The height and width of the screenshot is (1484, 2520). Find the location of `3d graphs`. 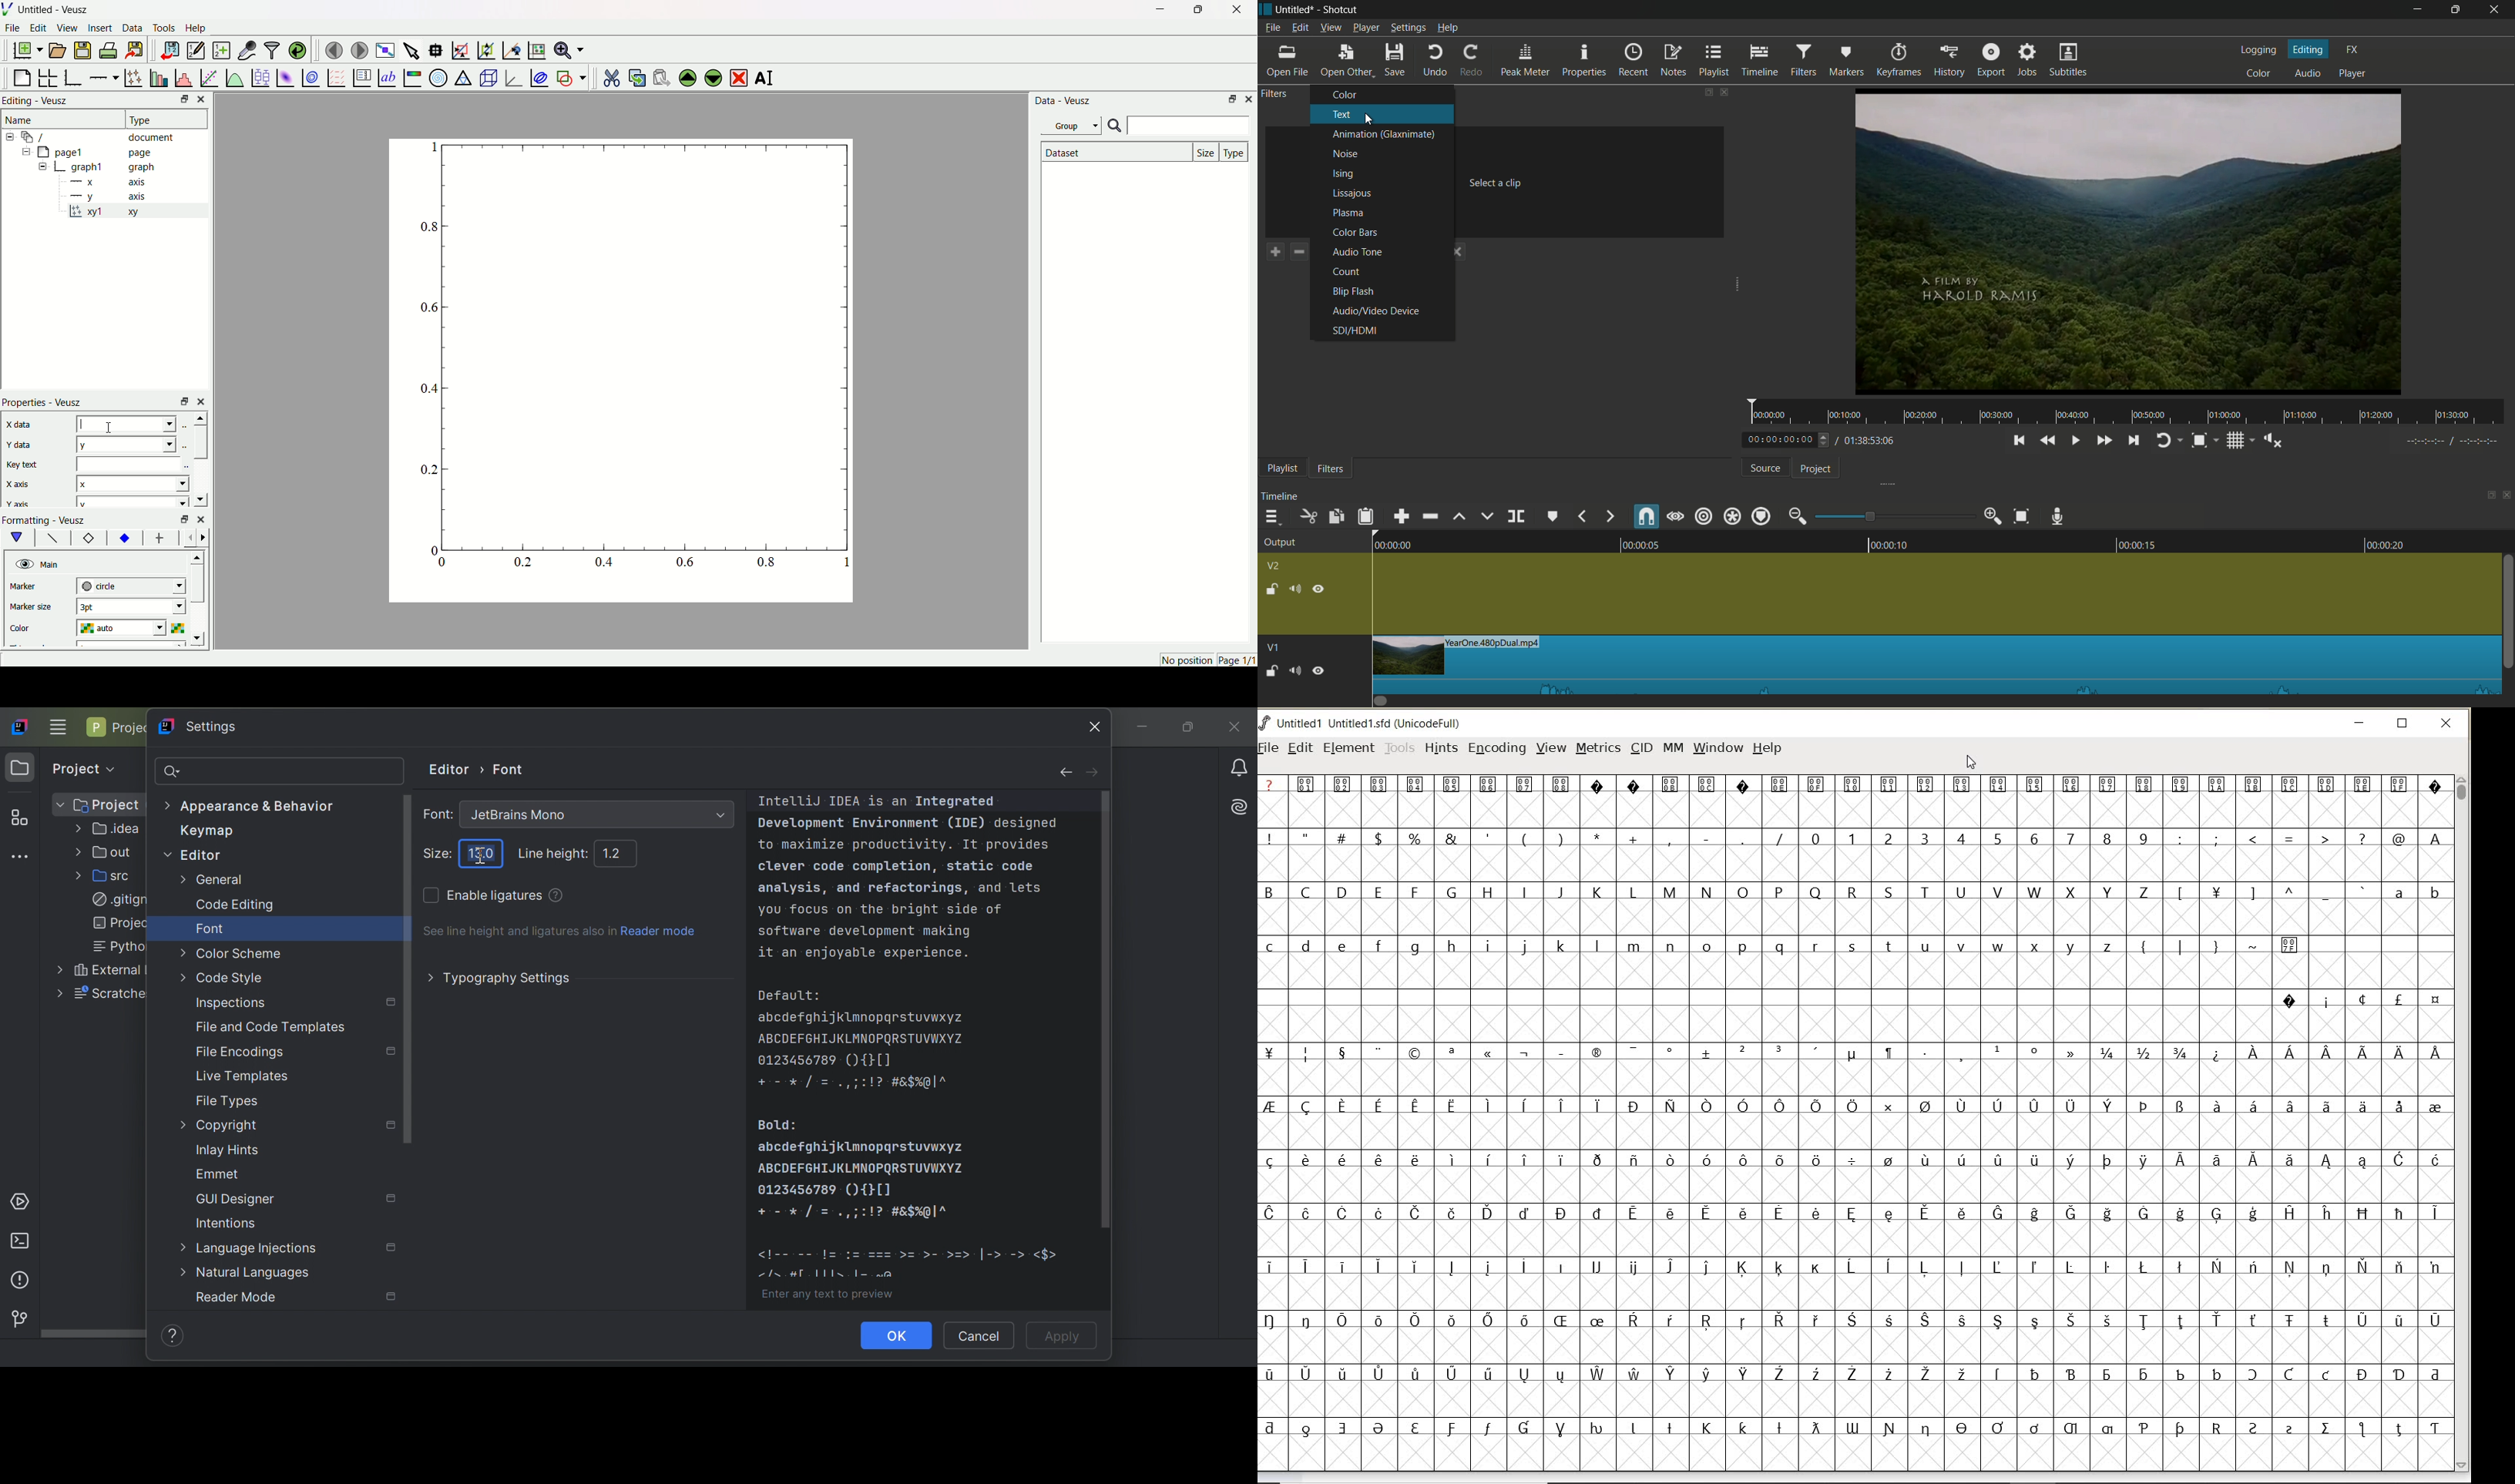

3d graphs is located at coordinates (513, 77).